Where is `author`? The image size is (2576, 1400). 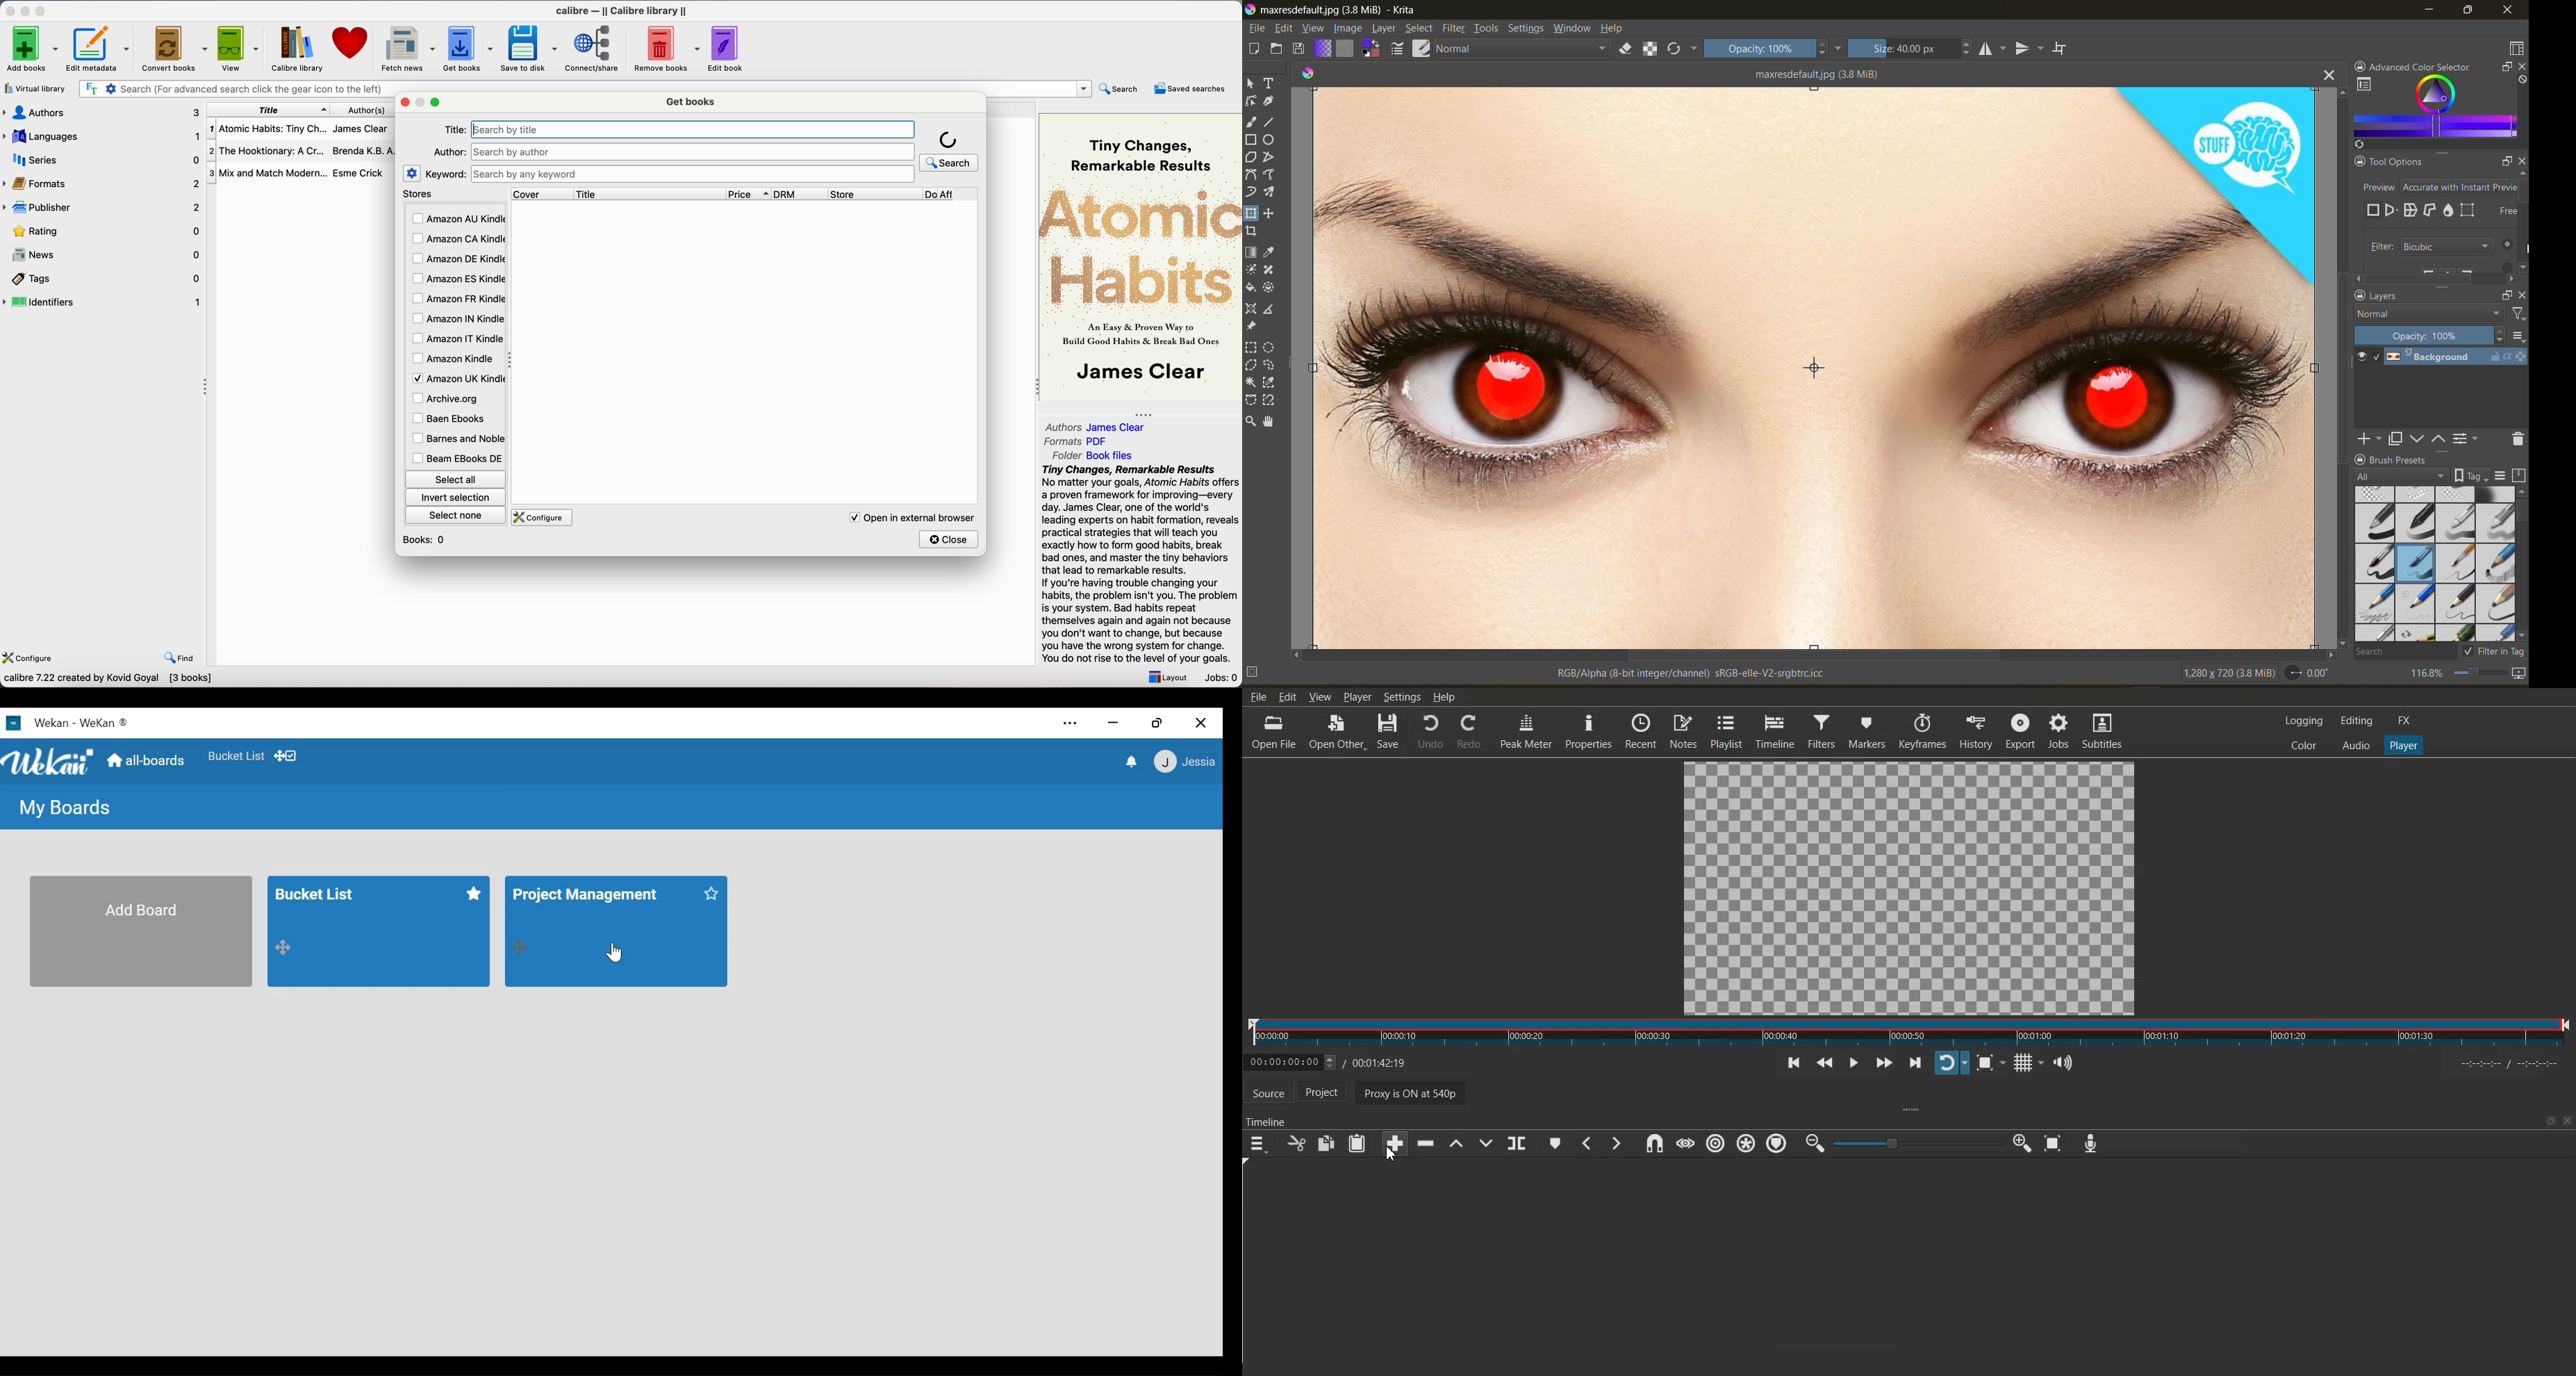 author is located at coordinates (448, 151).